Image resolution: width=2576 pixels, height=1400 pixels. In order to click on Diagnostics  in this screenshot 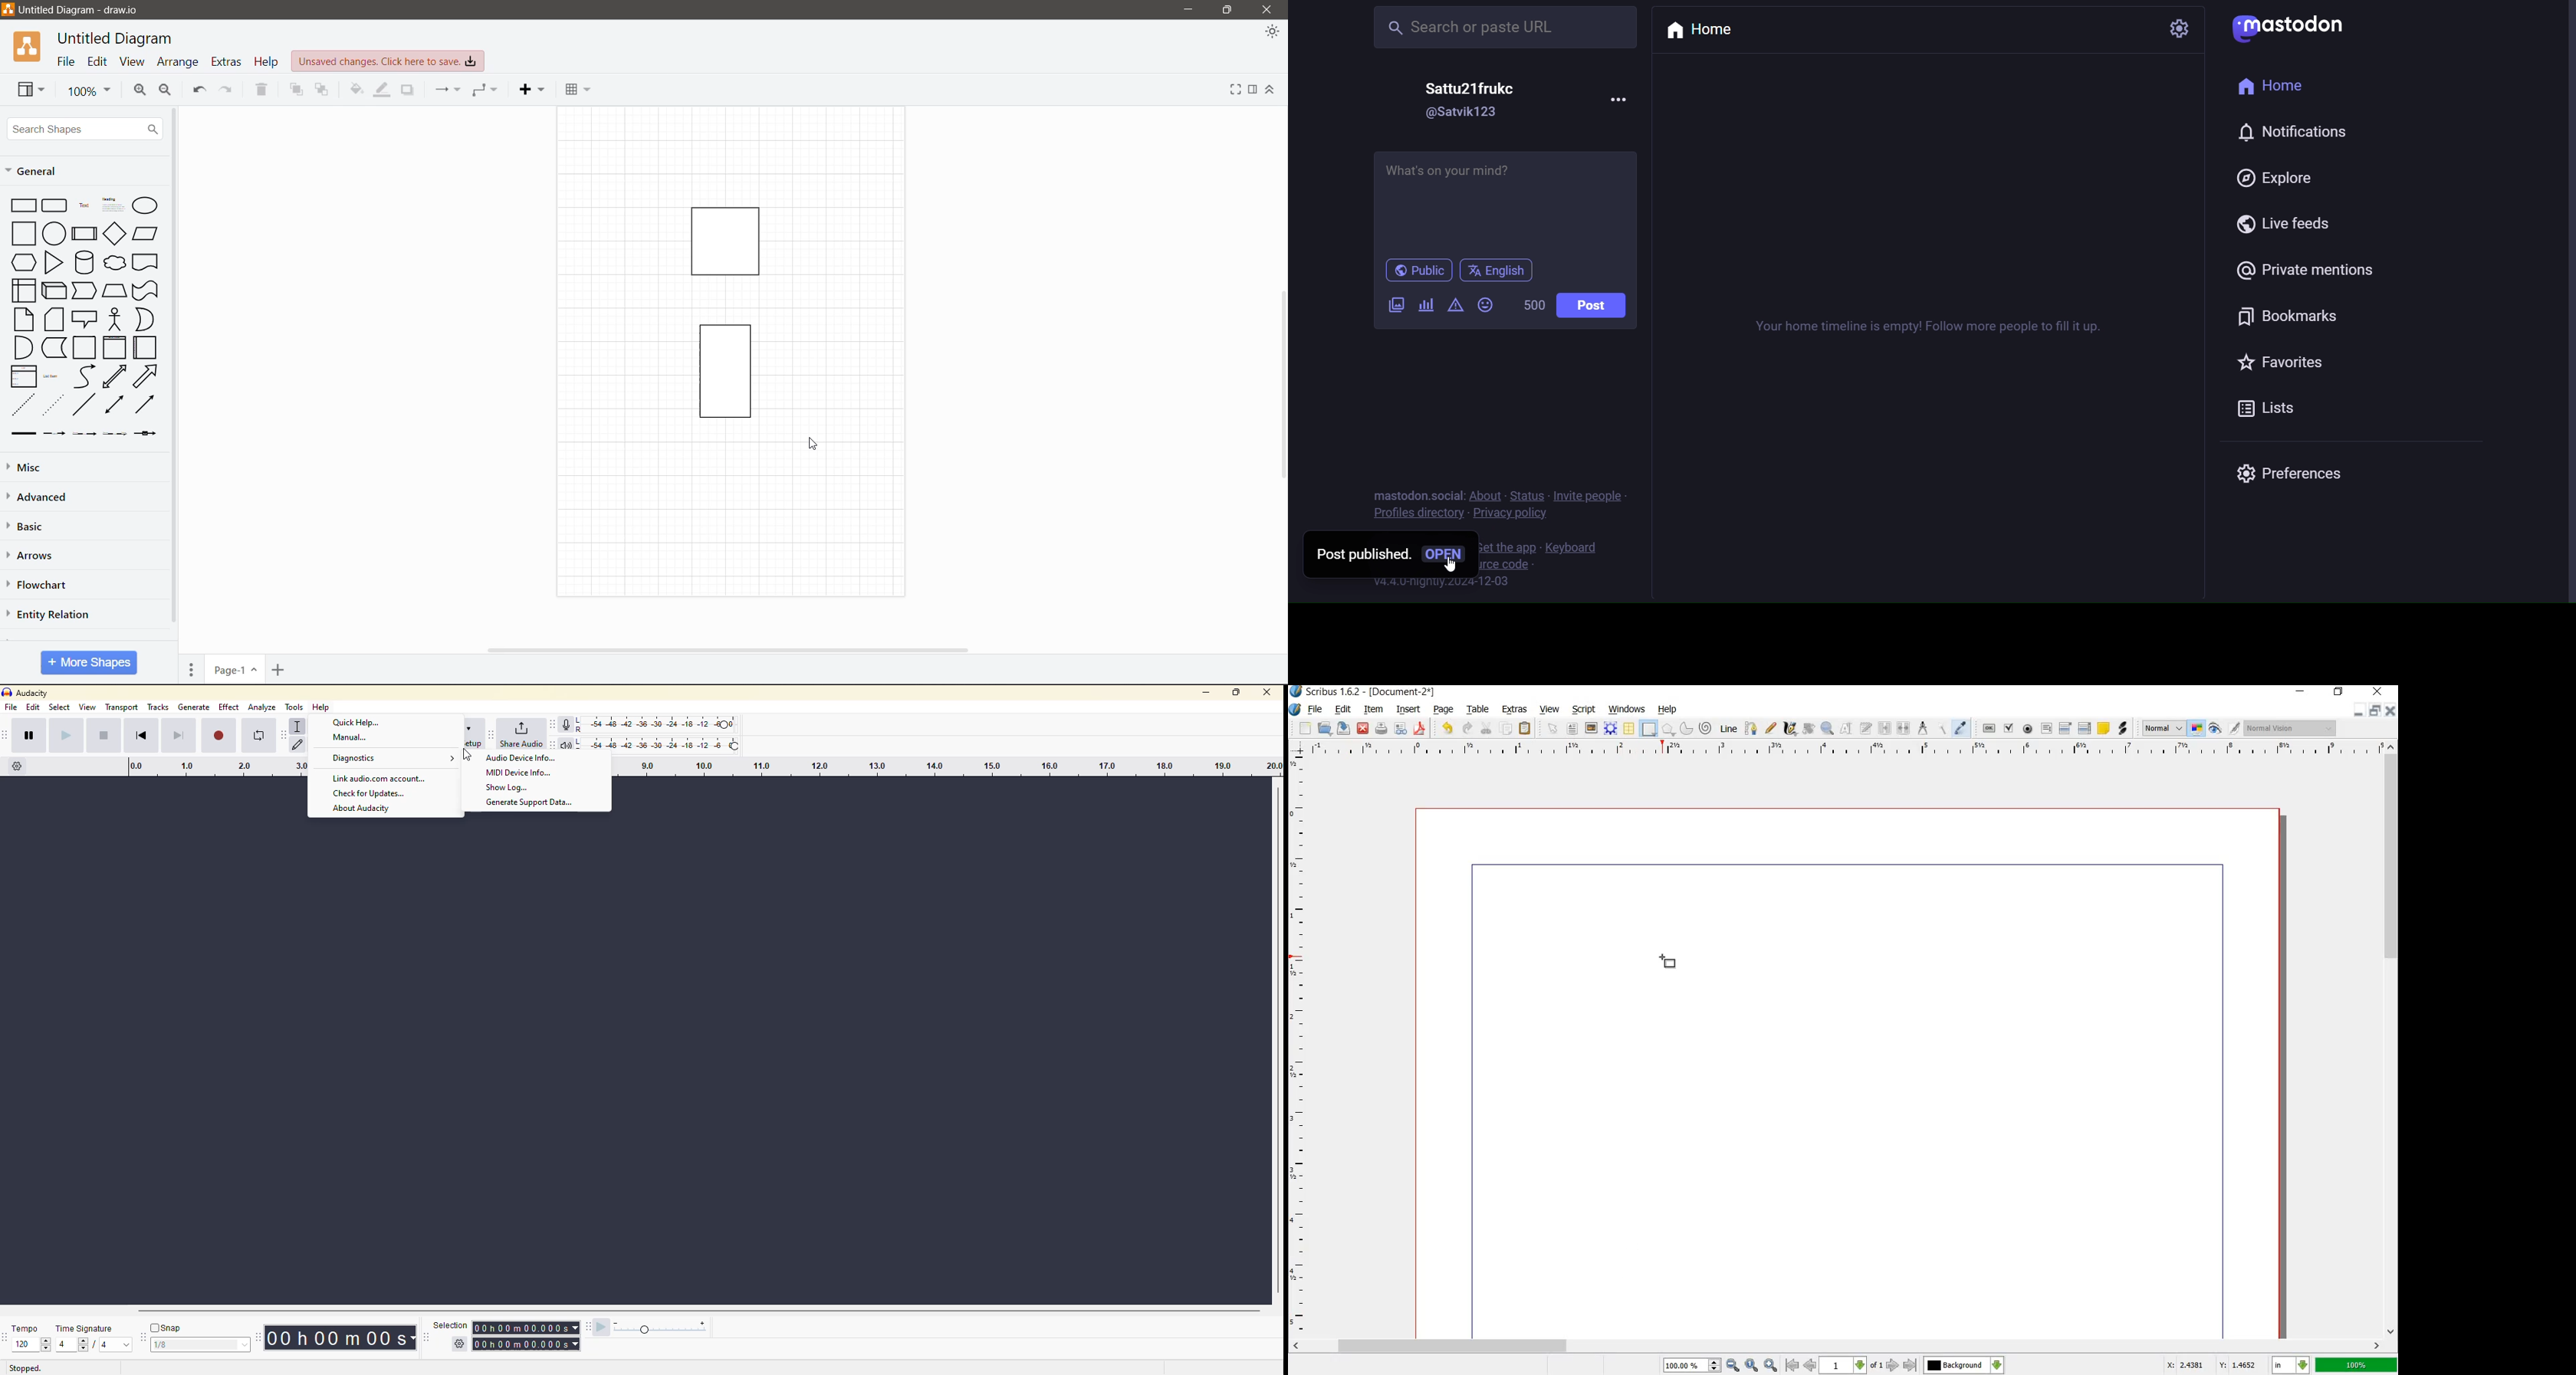, I will do `click(393, 759)`.